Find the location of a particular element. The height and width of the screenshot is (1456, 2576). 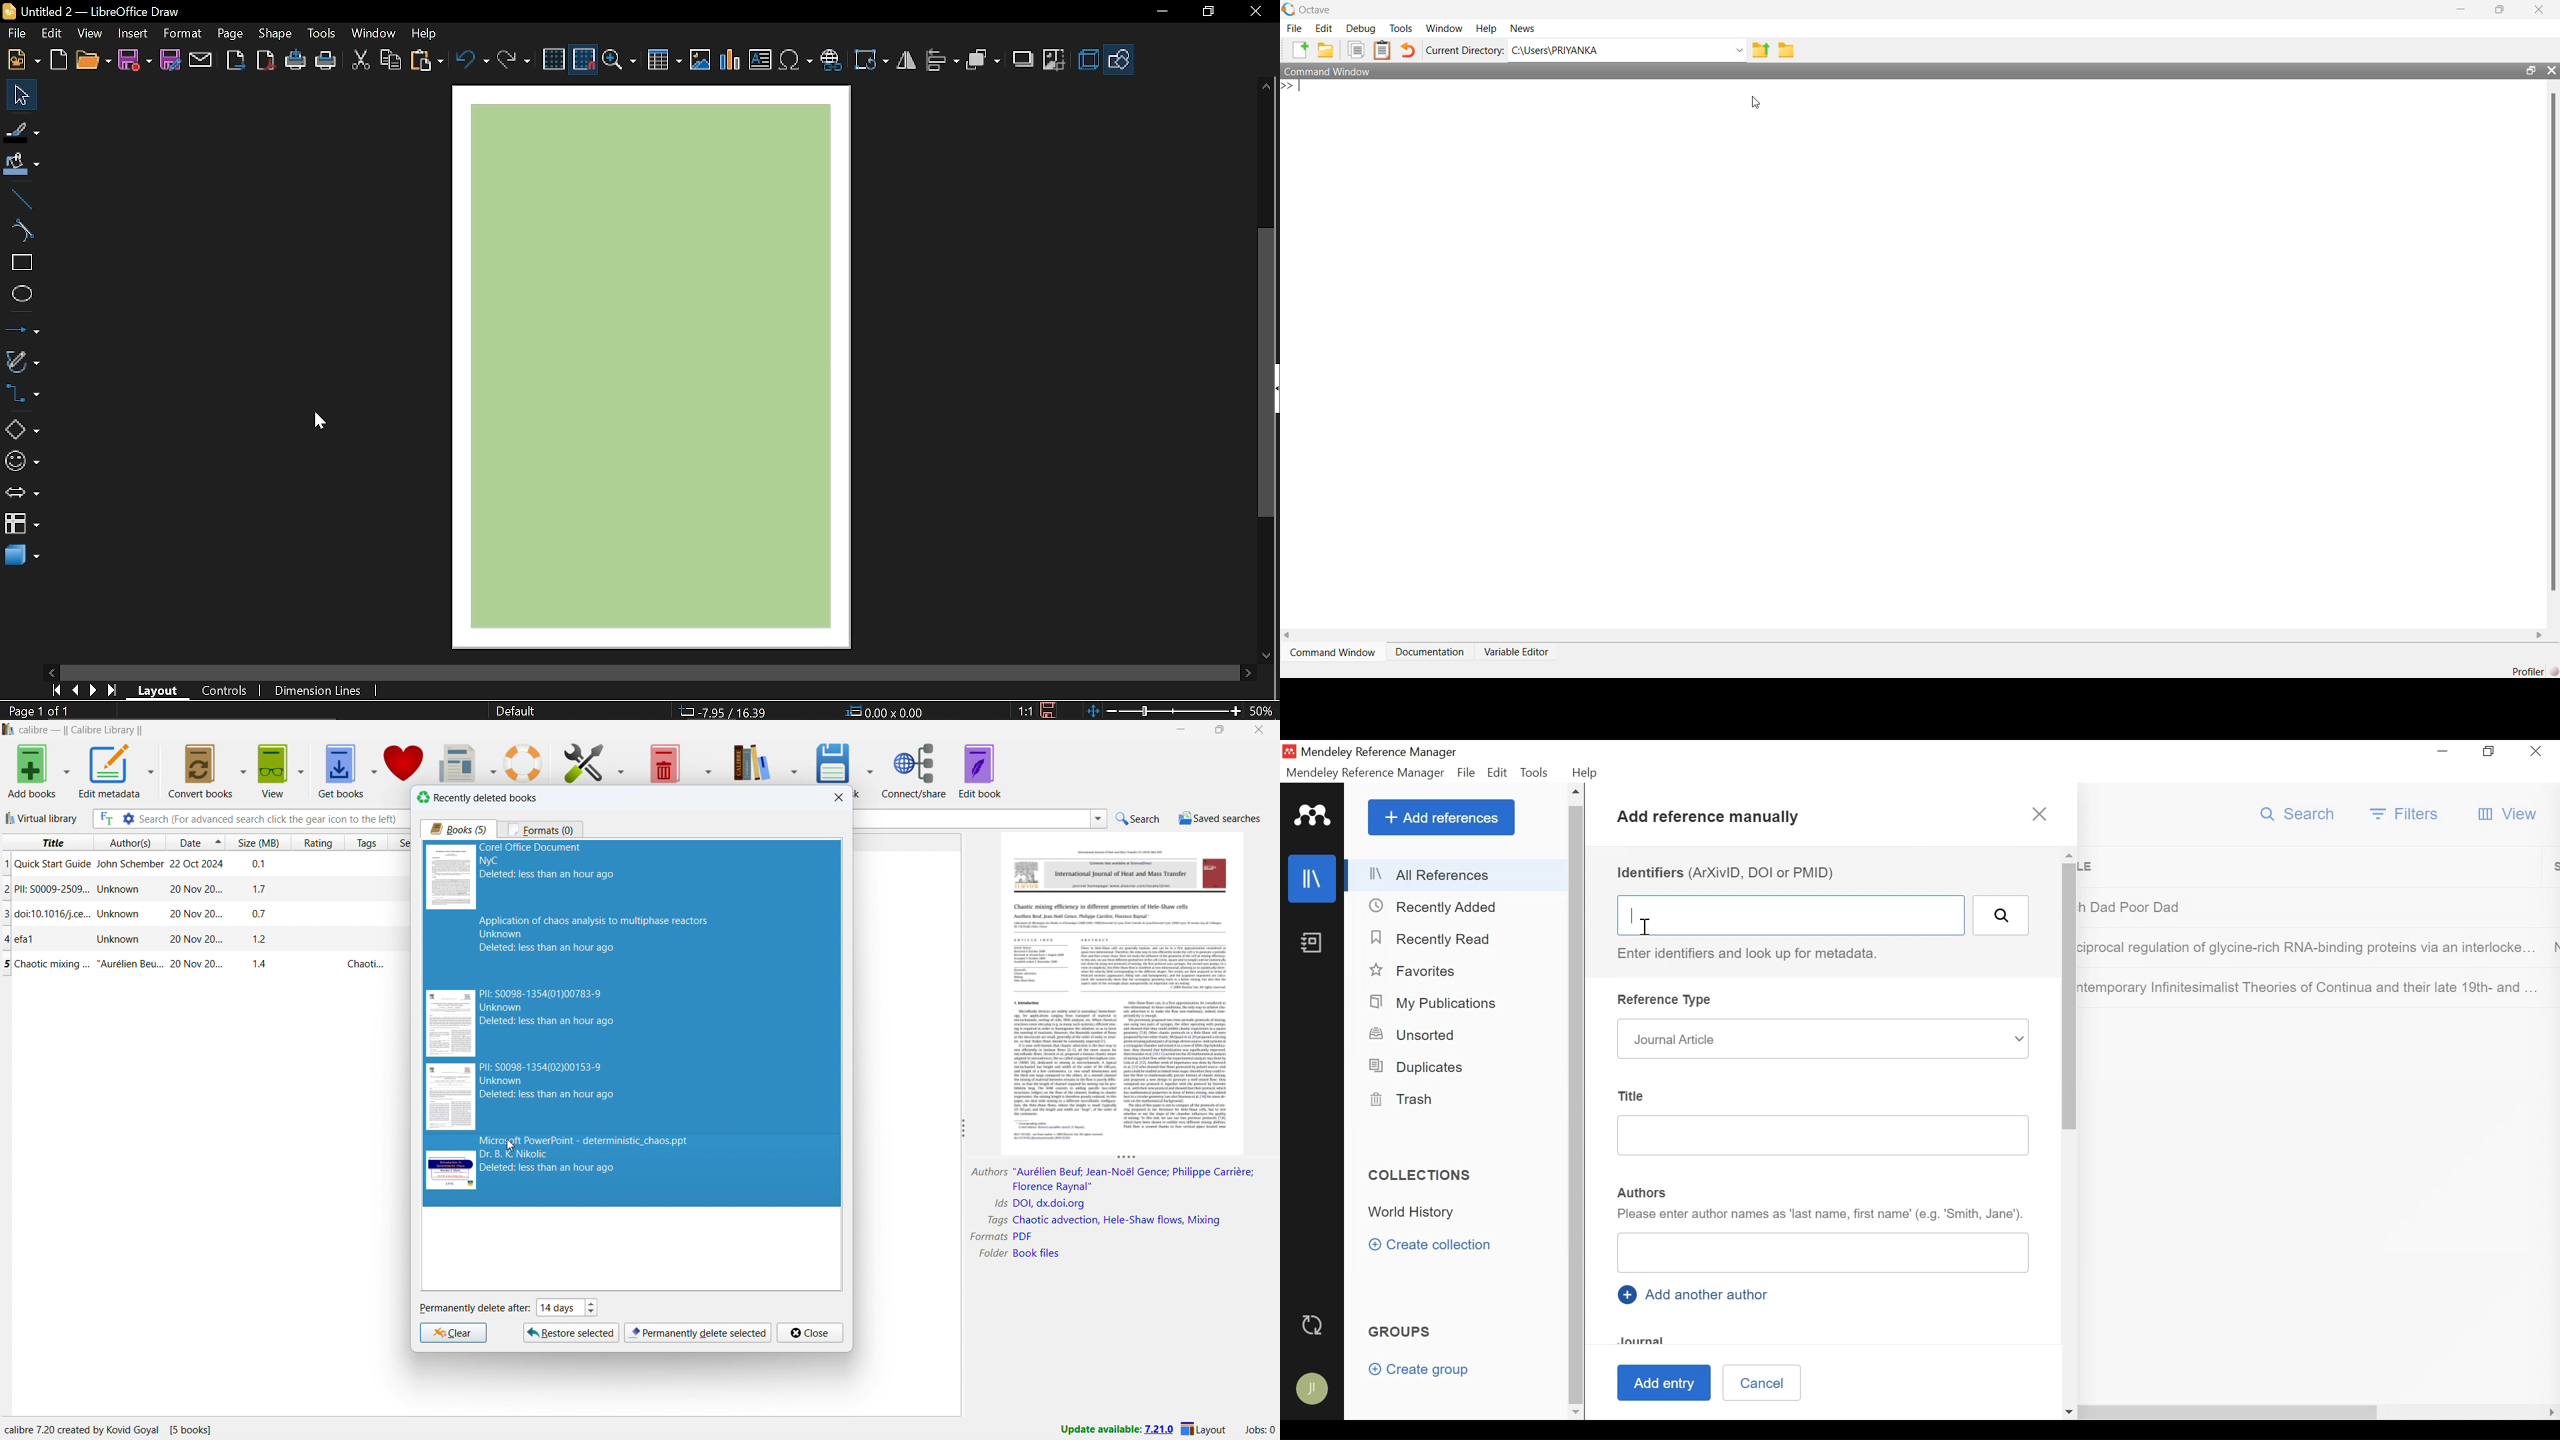

Co-ordinate is located at coordinates (725, 711).